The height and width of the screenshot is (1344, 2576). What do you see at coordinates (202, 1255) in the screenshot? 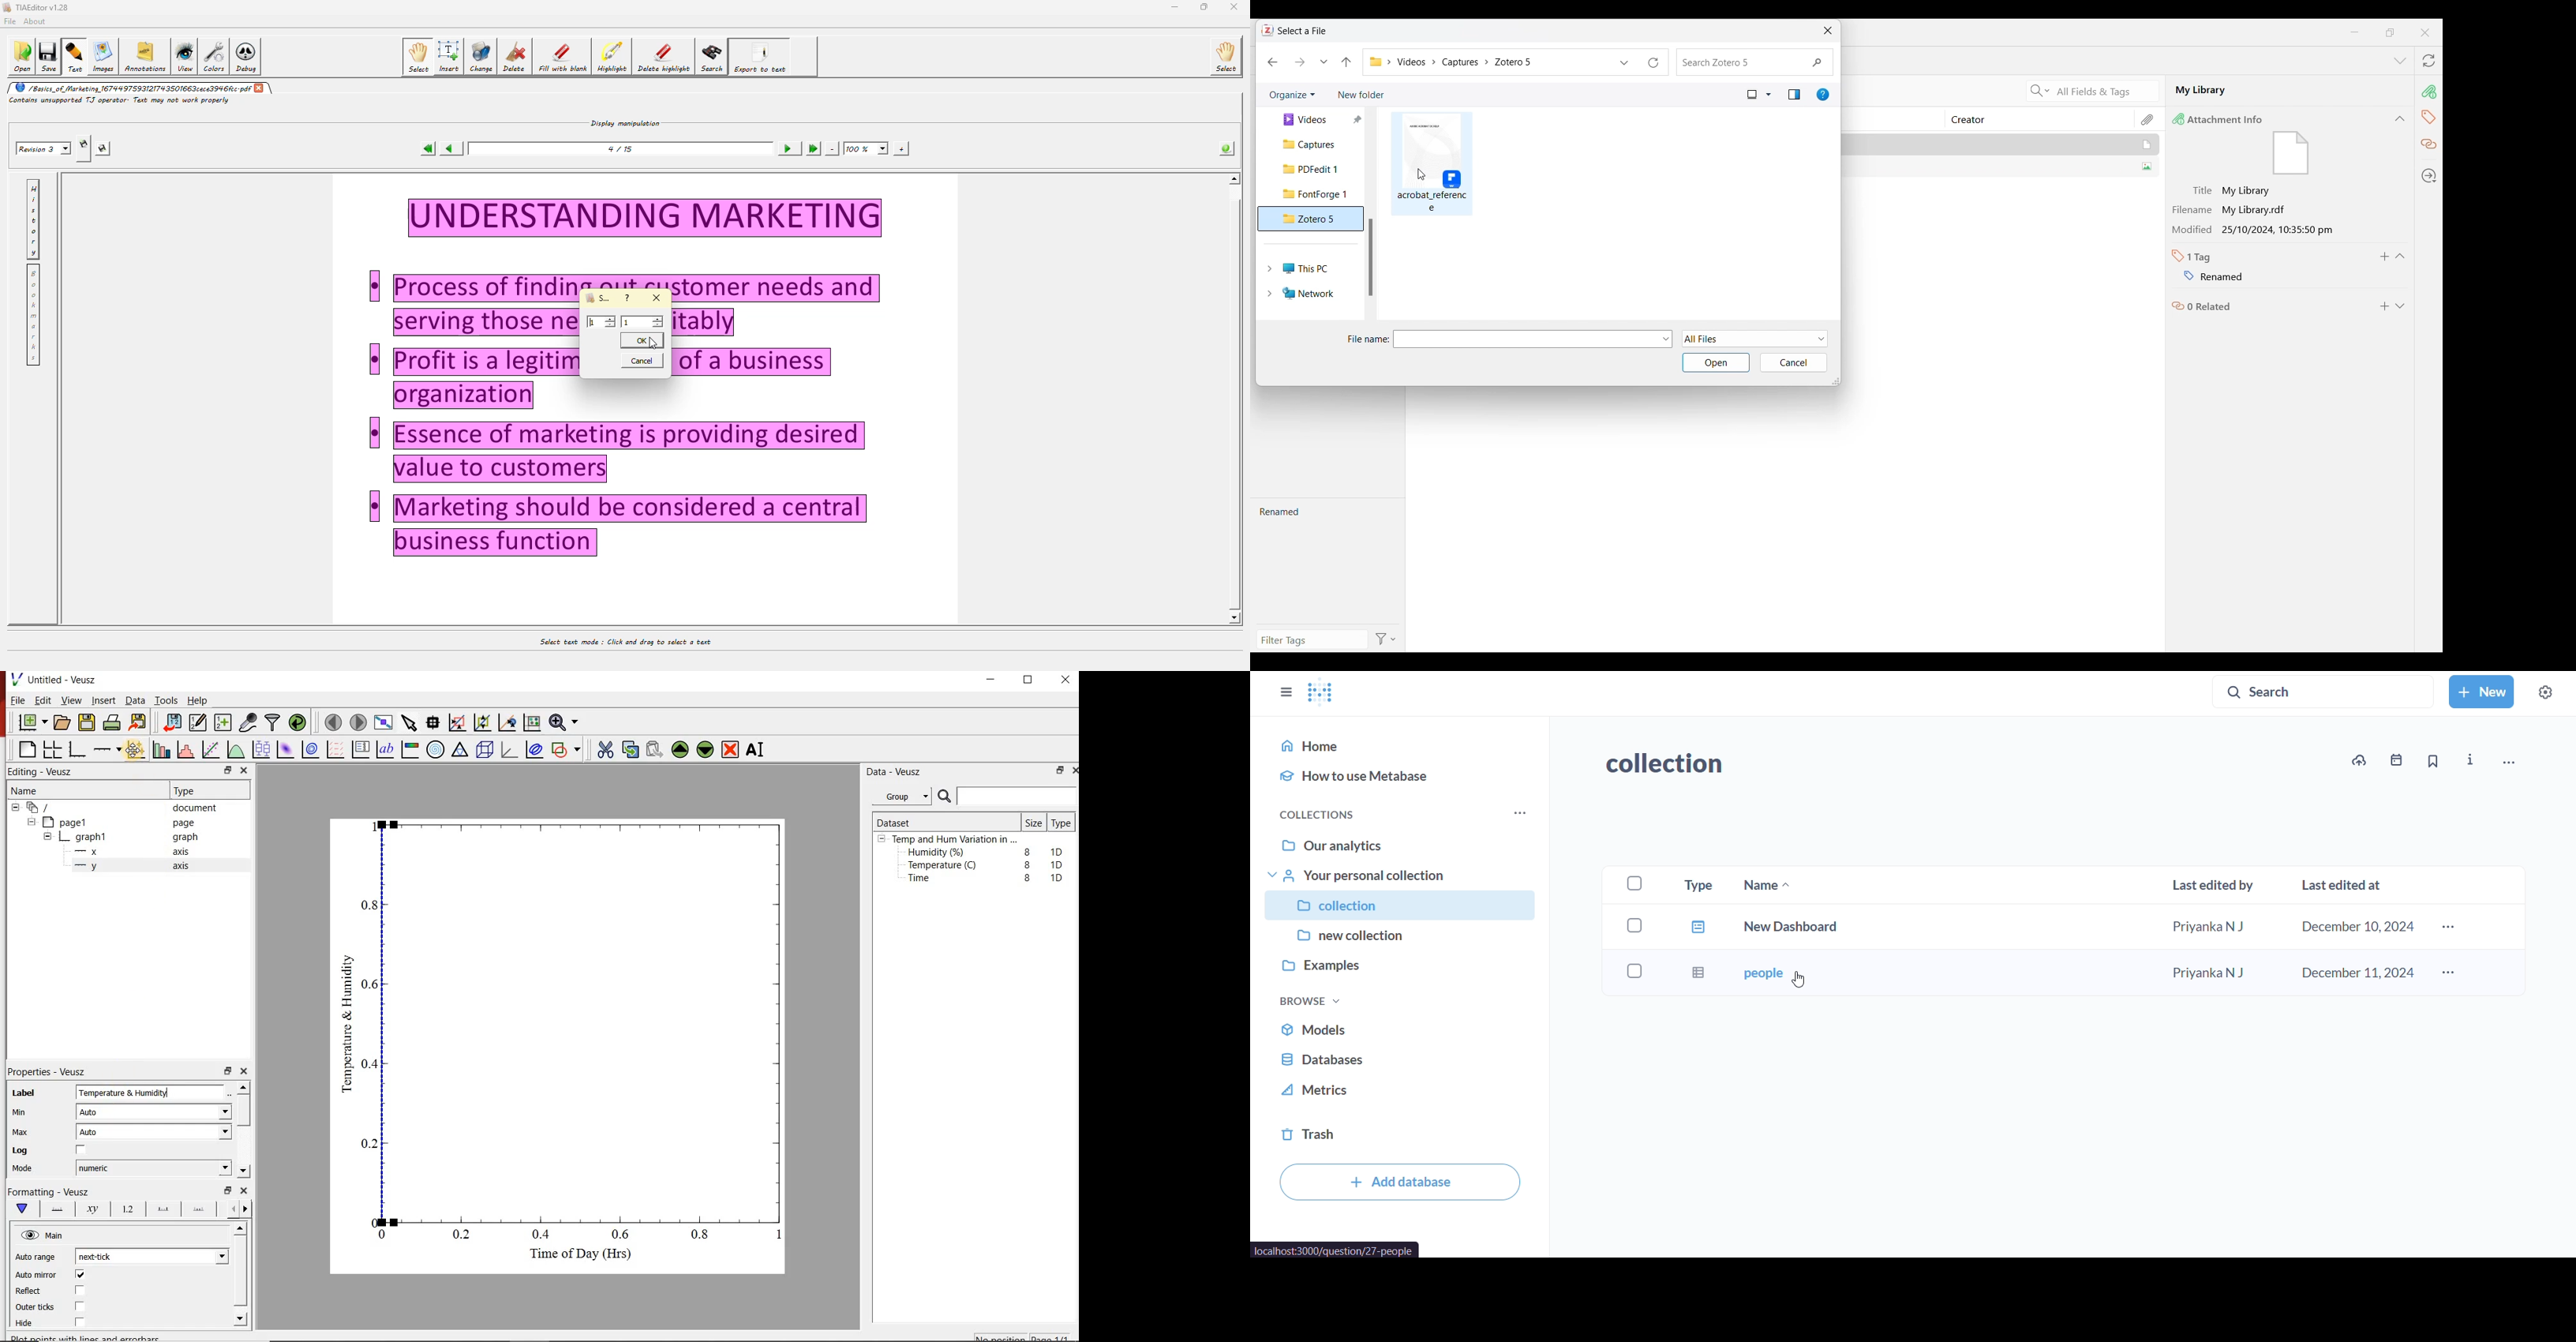
I see `Auto range dropdown` at bounding box center [202, 1255].